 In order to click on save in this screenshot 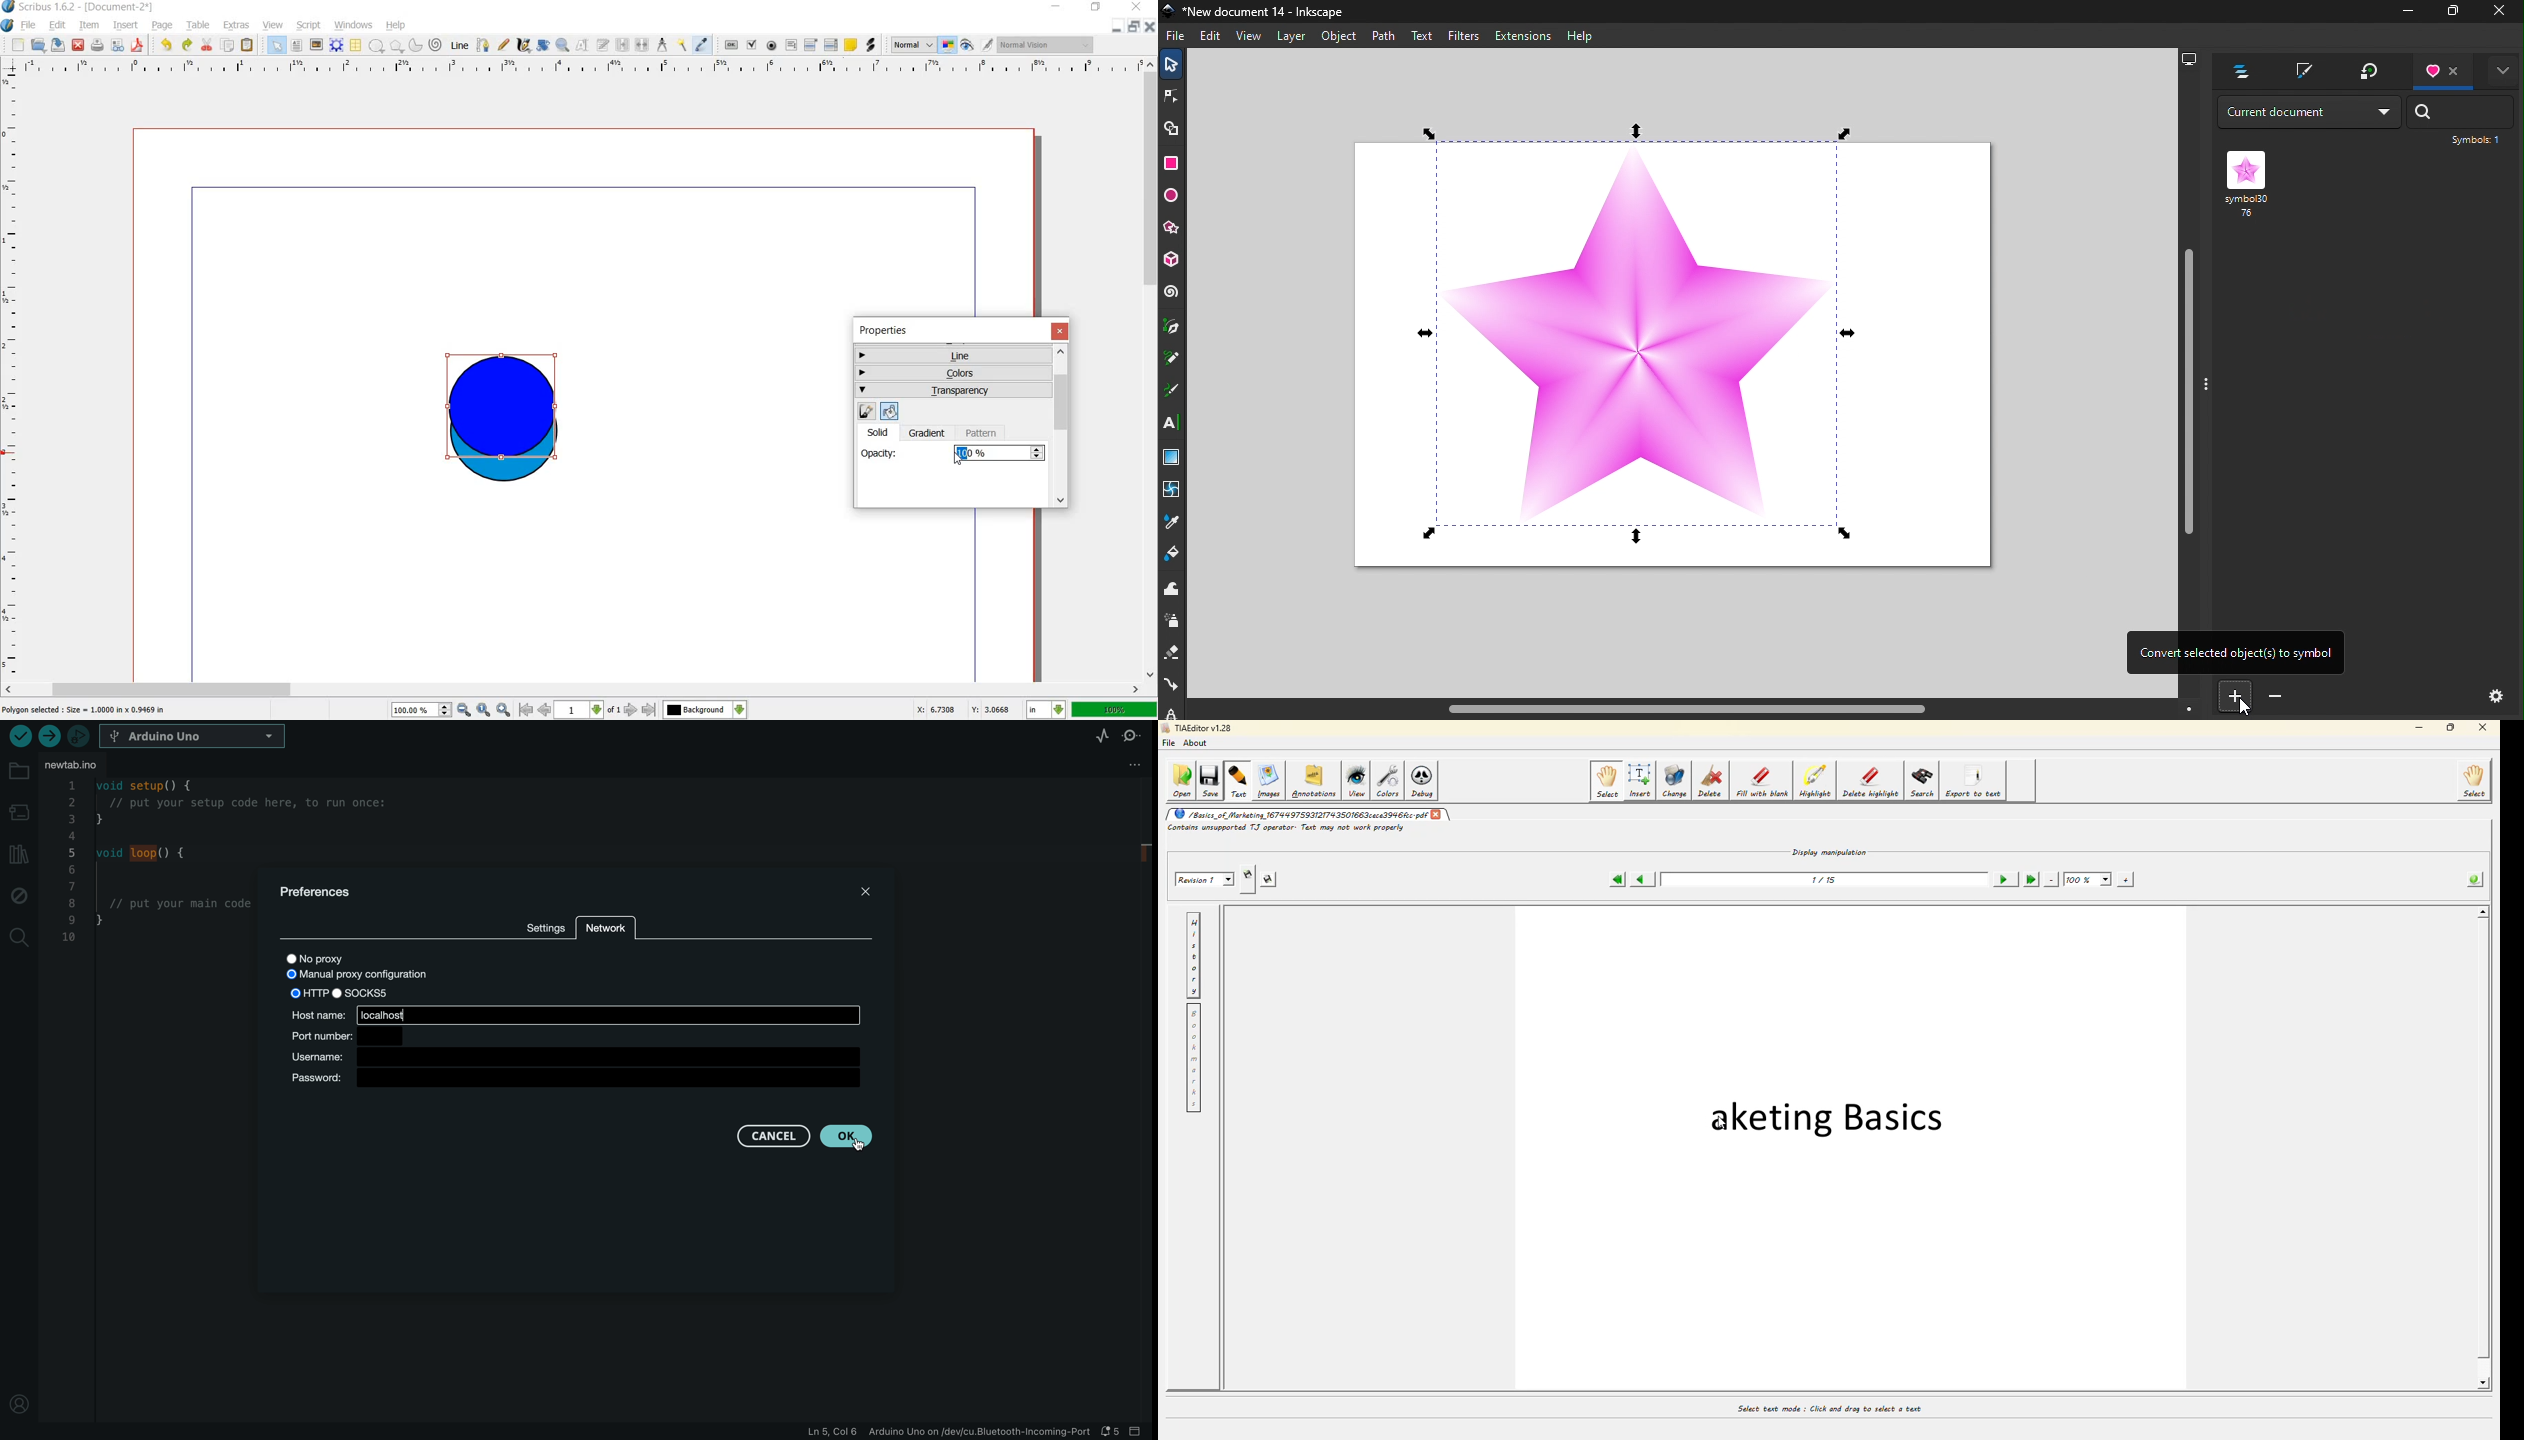, I will do `click(58, 45)`.